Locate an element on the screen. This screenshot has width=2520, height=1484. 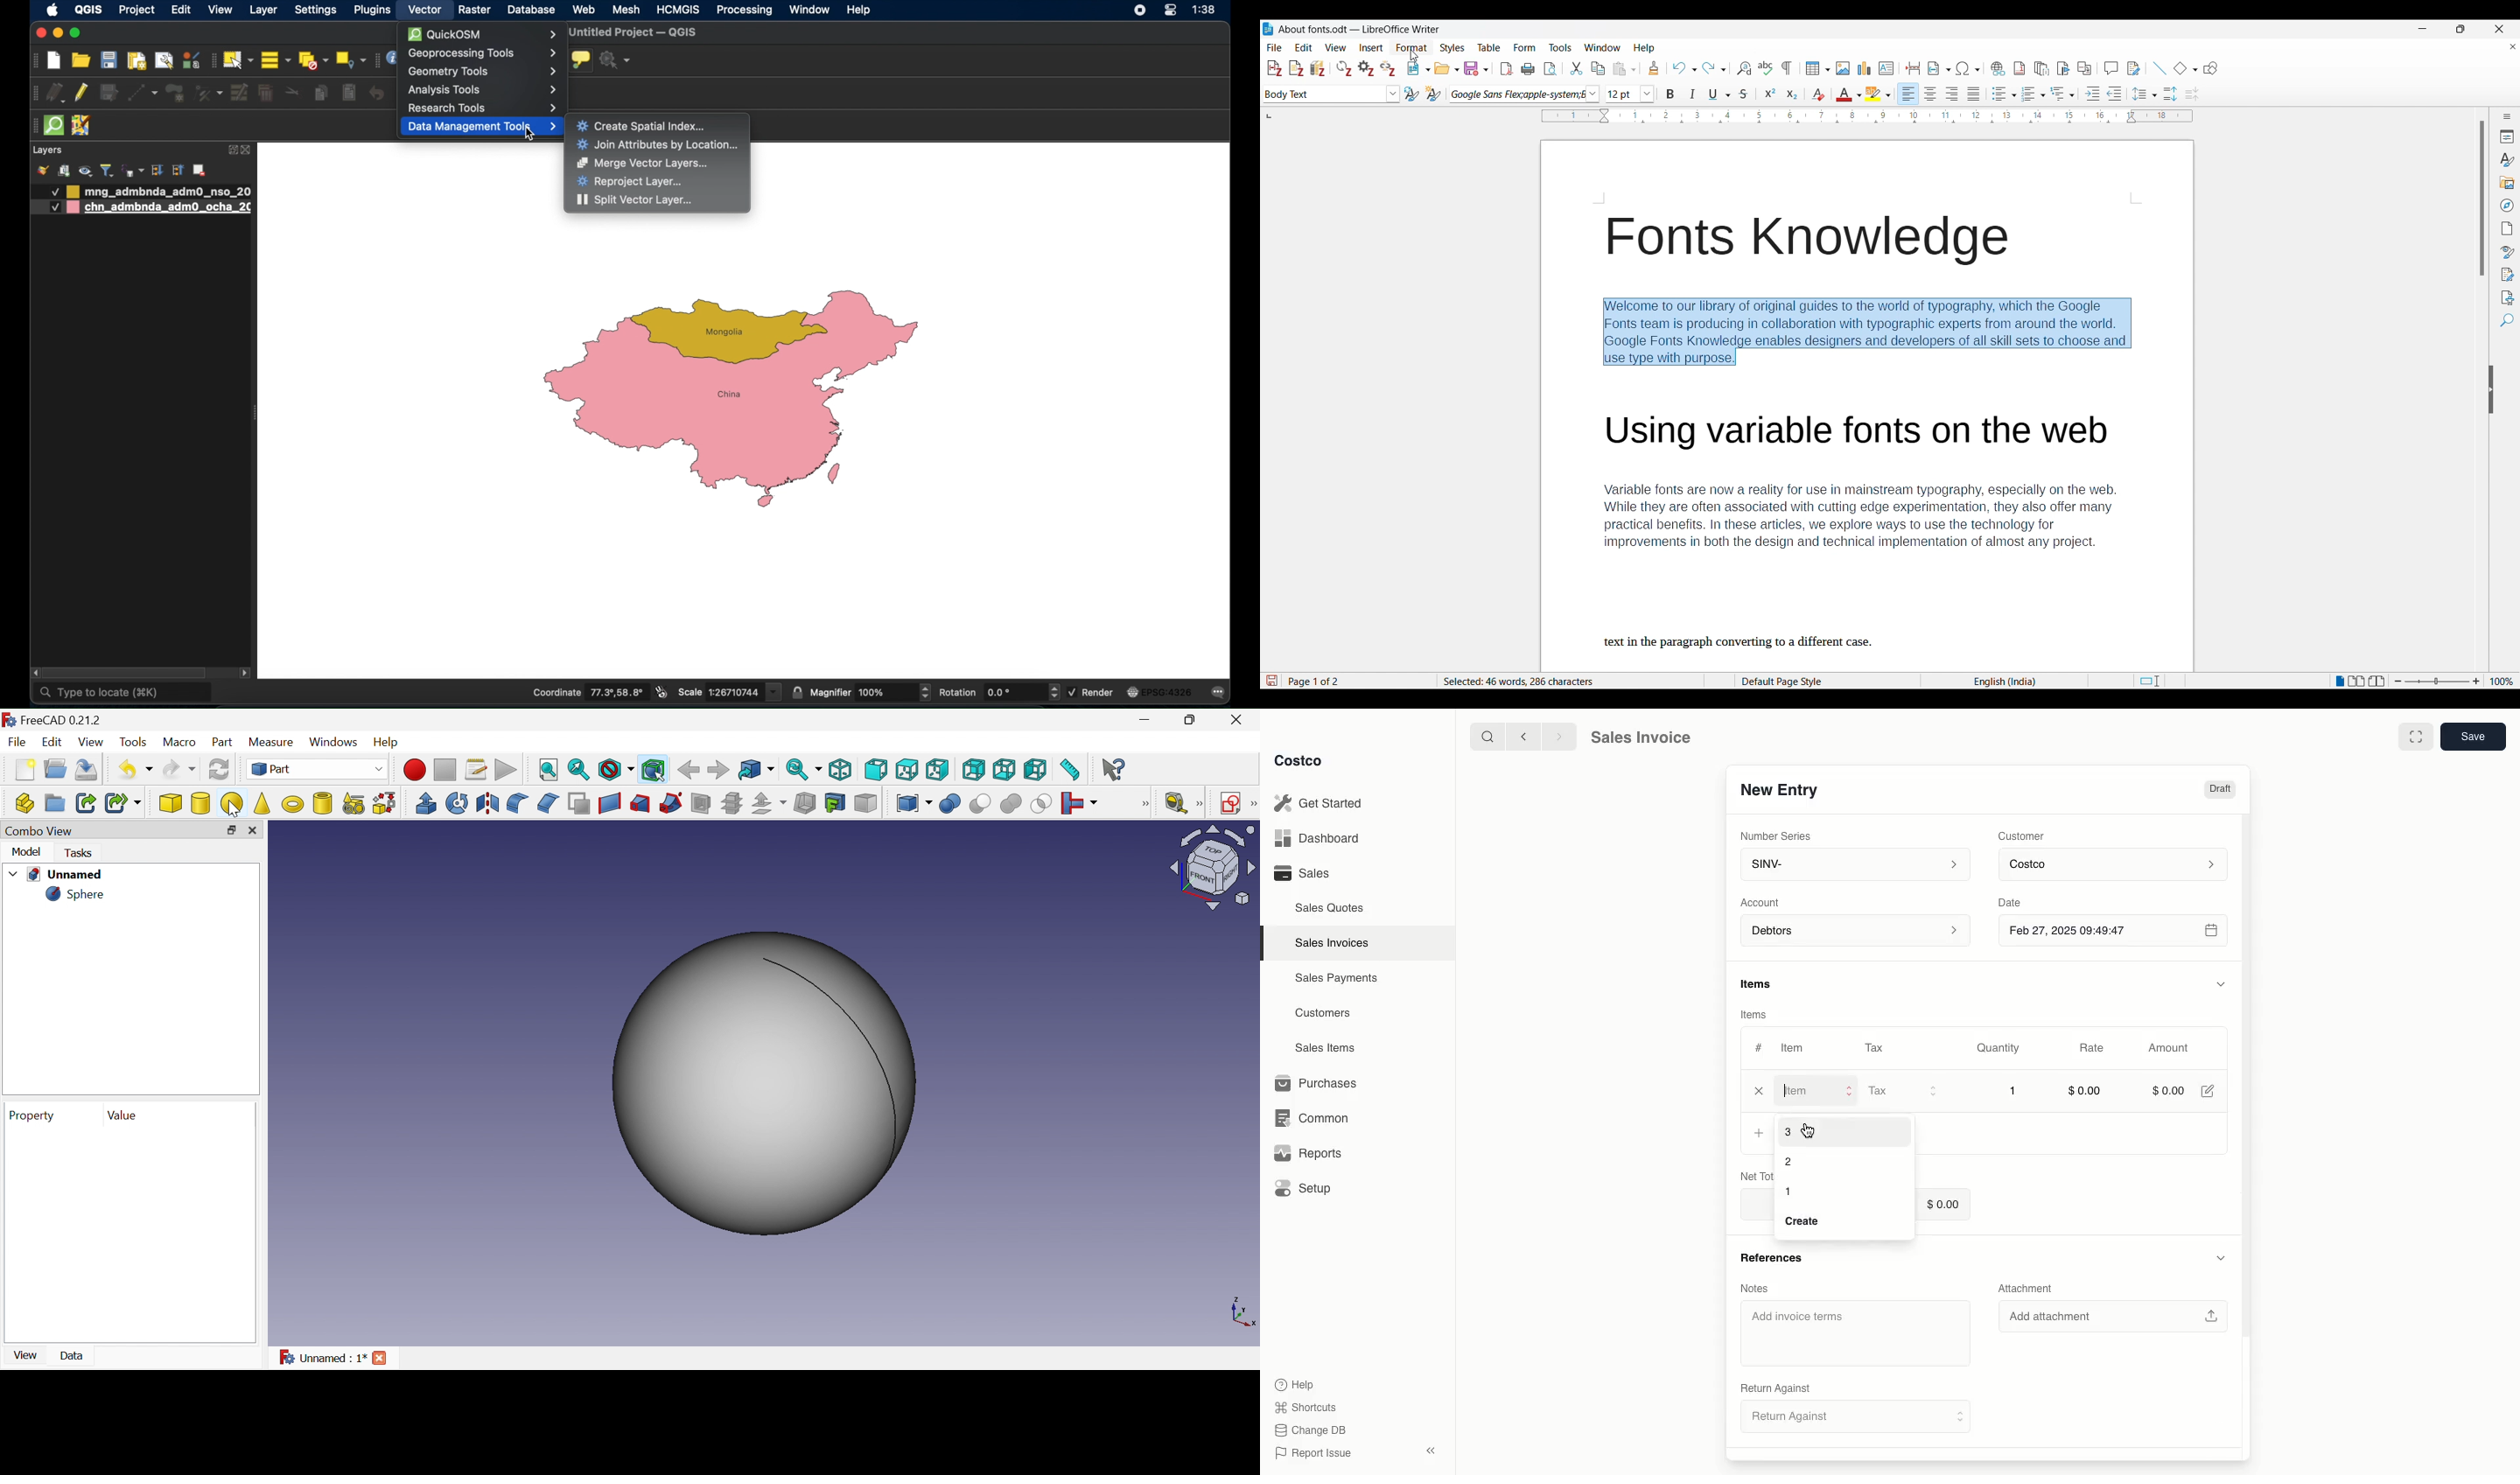
Sales Items is located at coordinates (1327, 1046).